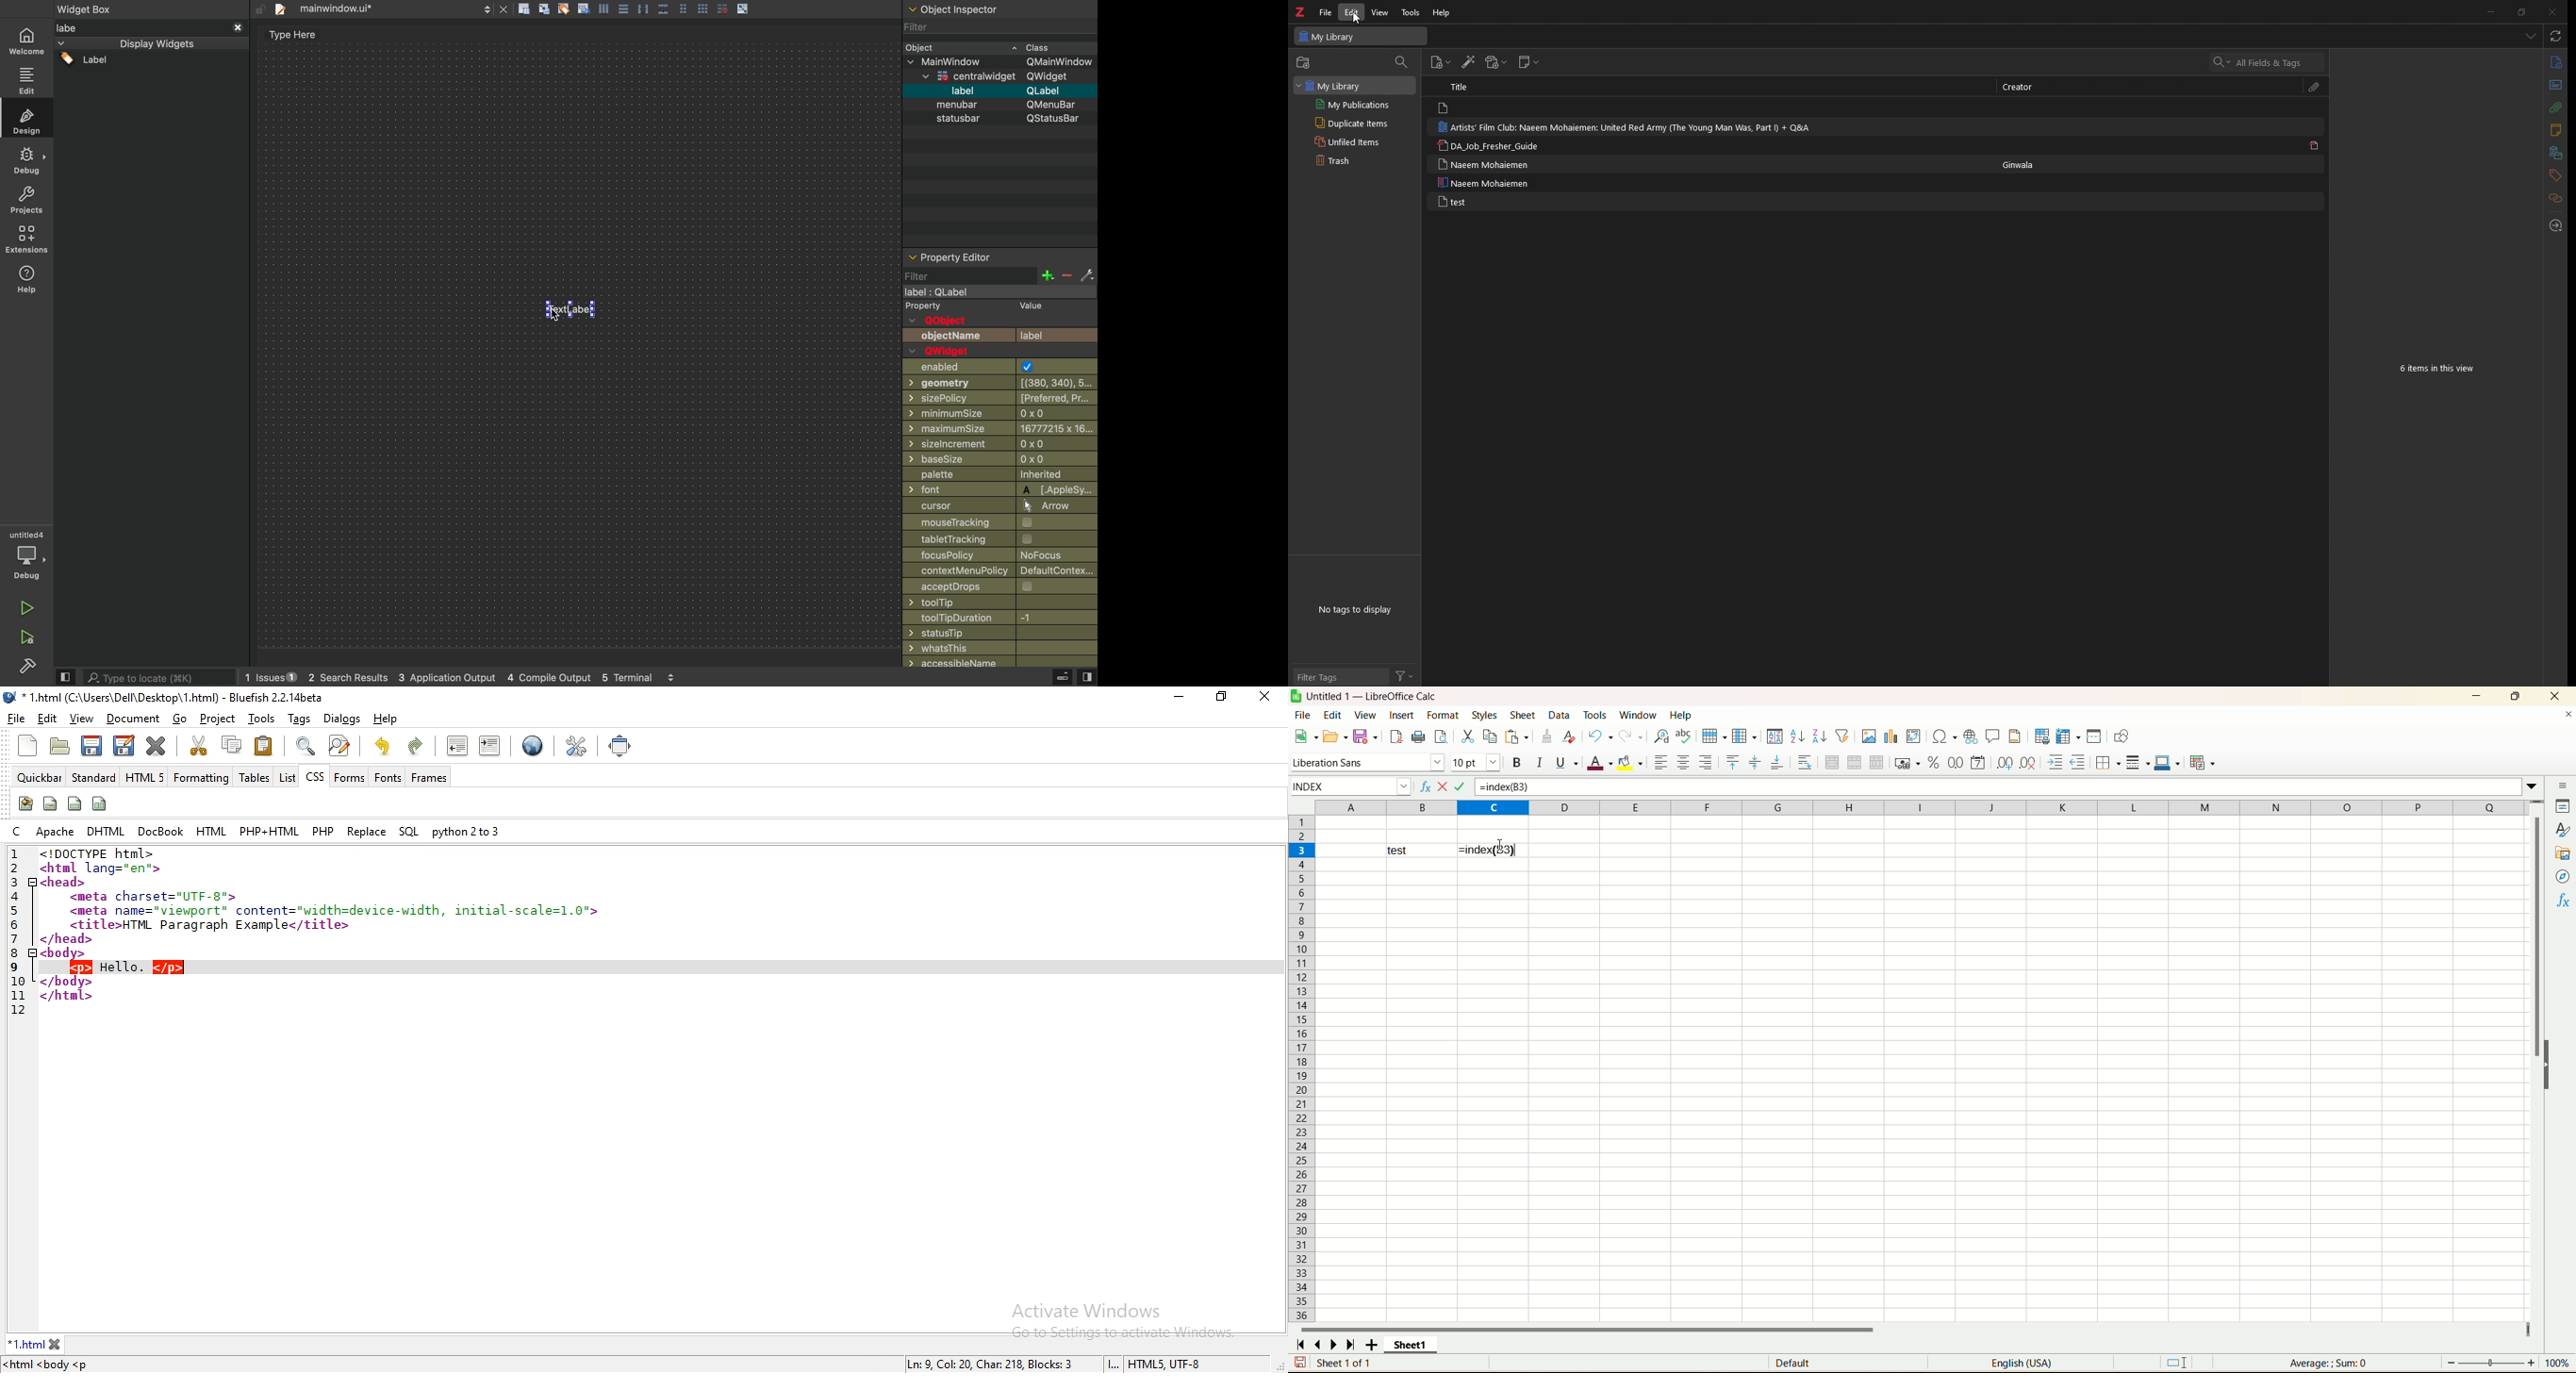  What do you see at coordinates (2567, 715) in the screenshot?
I see `close document` at bounding box center [2567, 715].